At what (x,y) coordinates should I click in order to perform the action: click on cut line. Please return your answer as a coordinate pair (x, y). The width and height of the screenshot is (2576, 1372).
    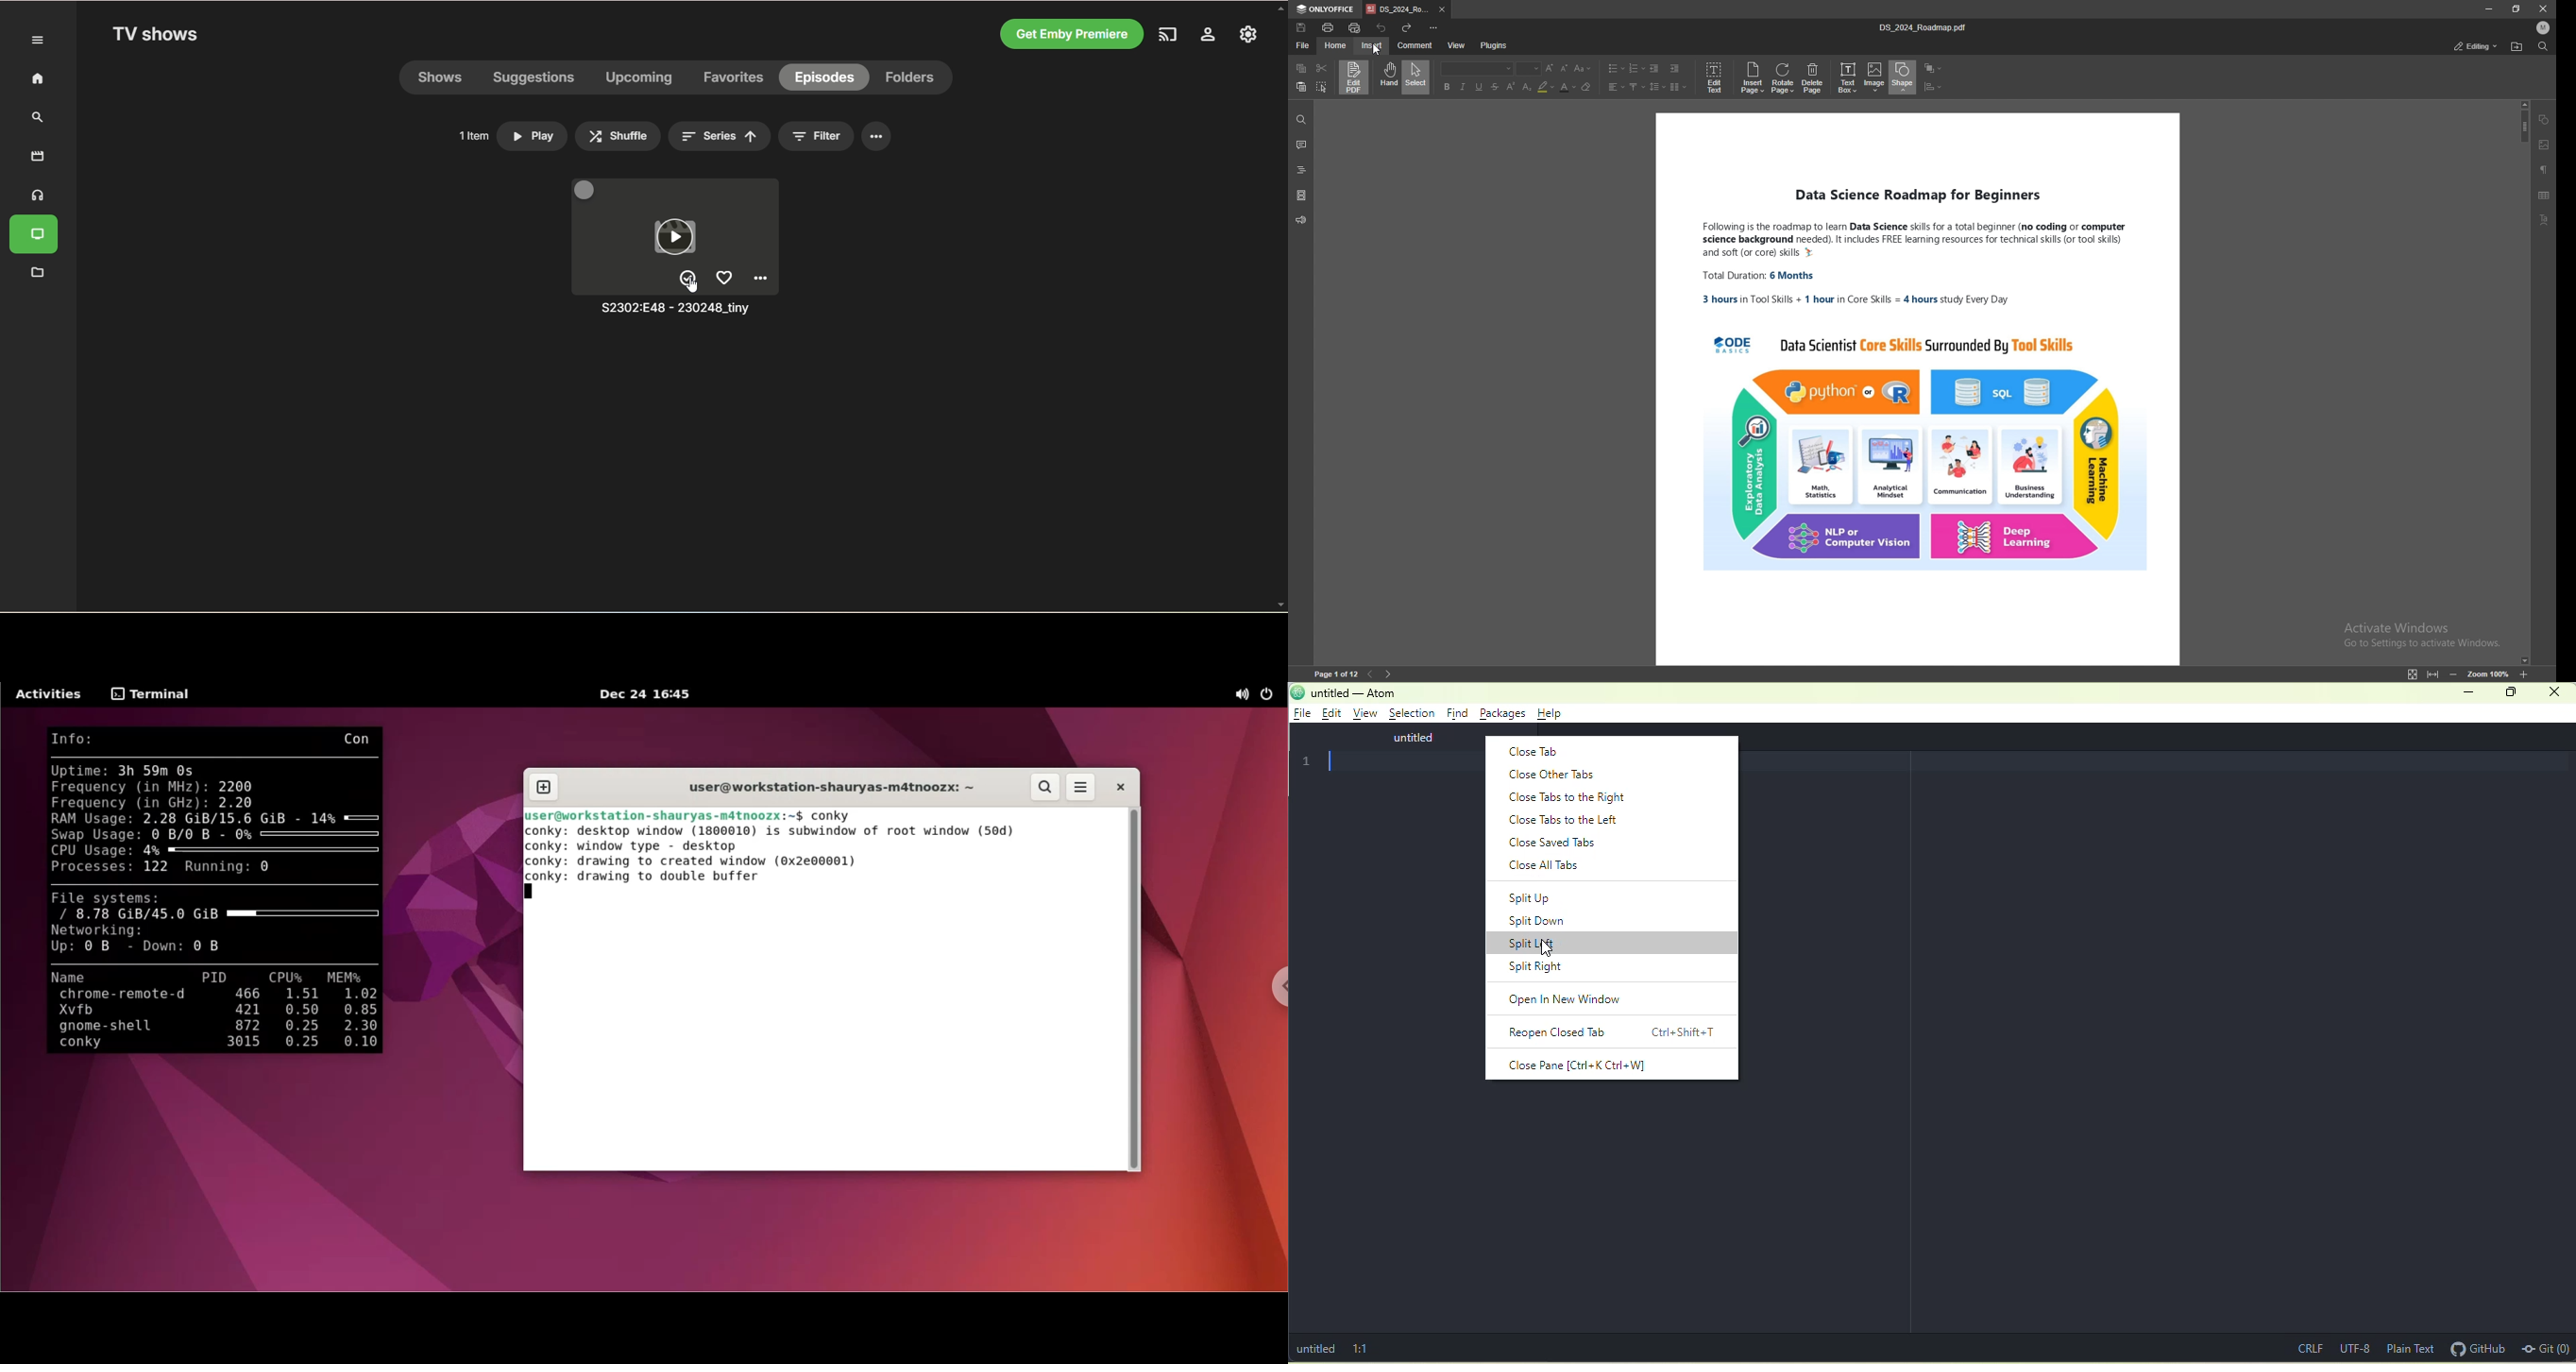
    Looking at the image, I should click on (1496, 87).